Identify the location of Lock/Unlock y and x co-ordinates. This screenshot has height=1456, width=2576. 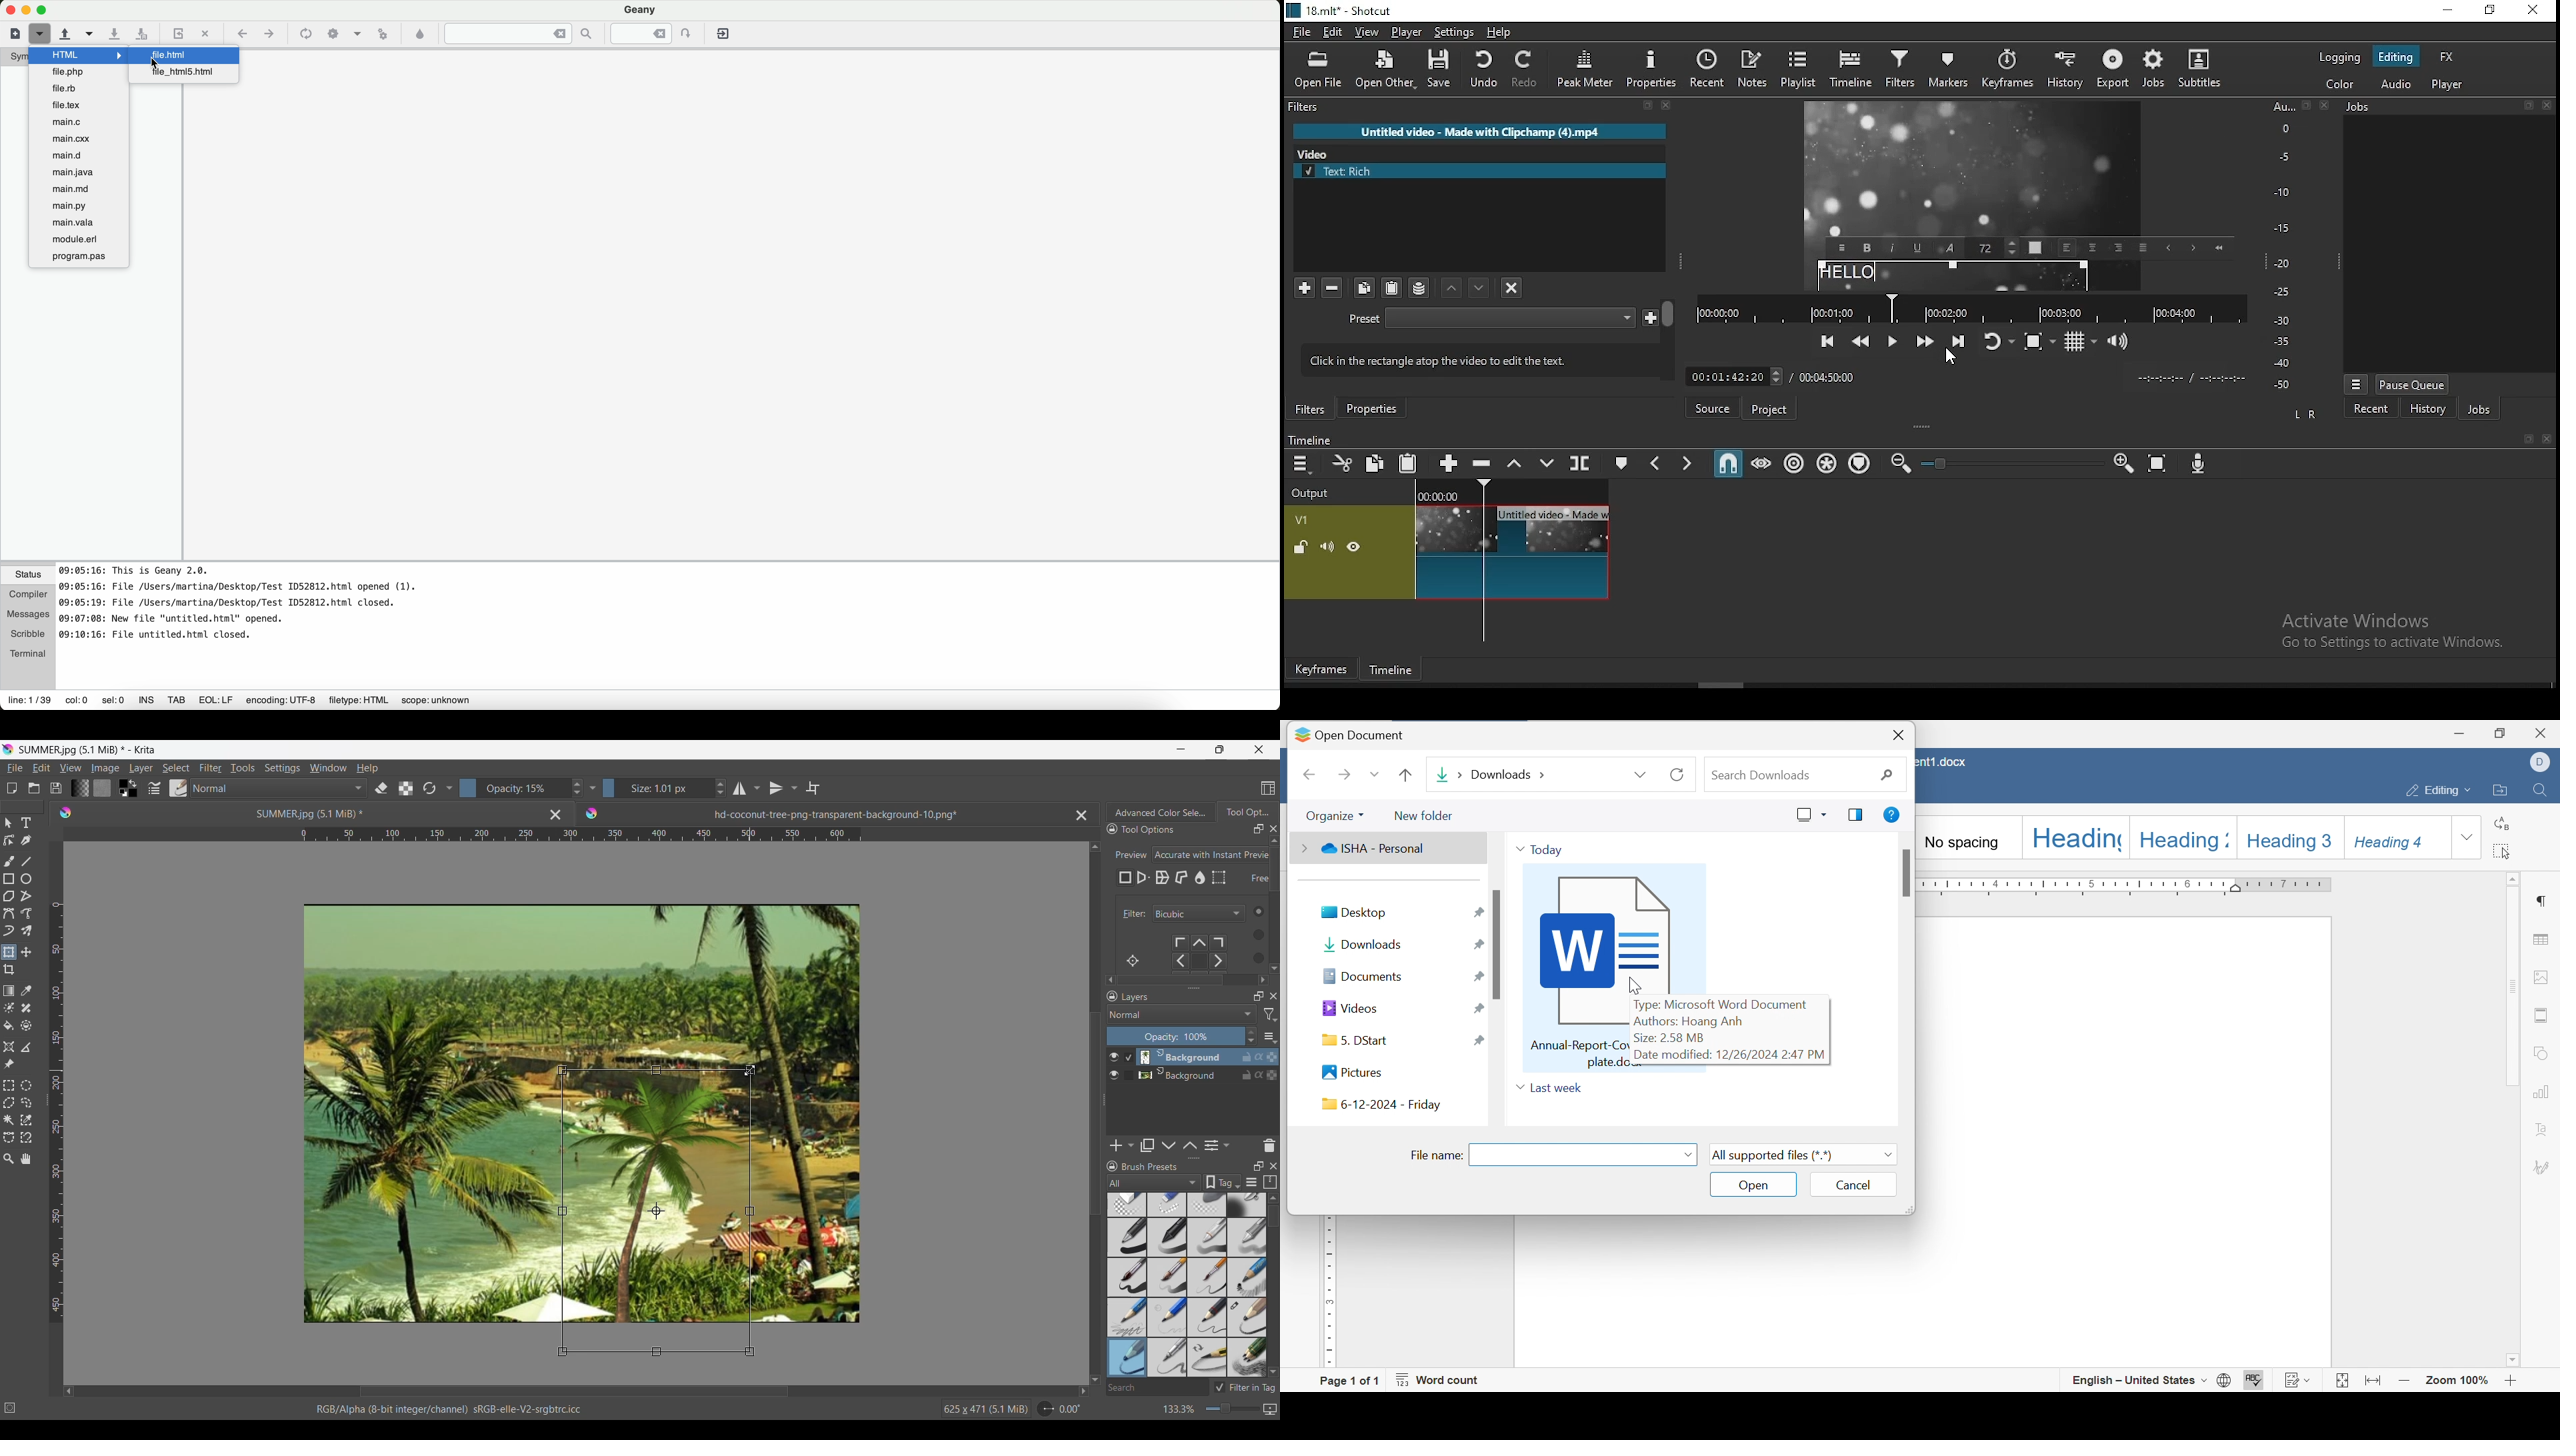
(1251, 887).